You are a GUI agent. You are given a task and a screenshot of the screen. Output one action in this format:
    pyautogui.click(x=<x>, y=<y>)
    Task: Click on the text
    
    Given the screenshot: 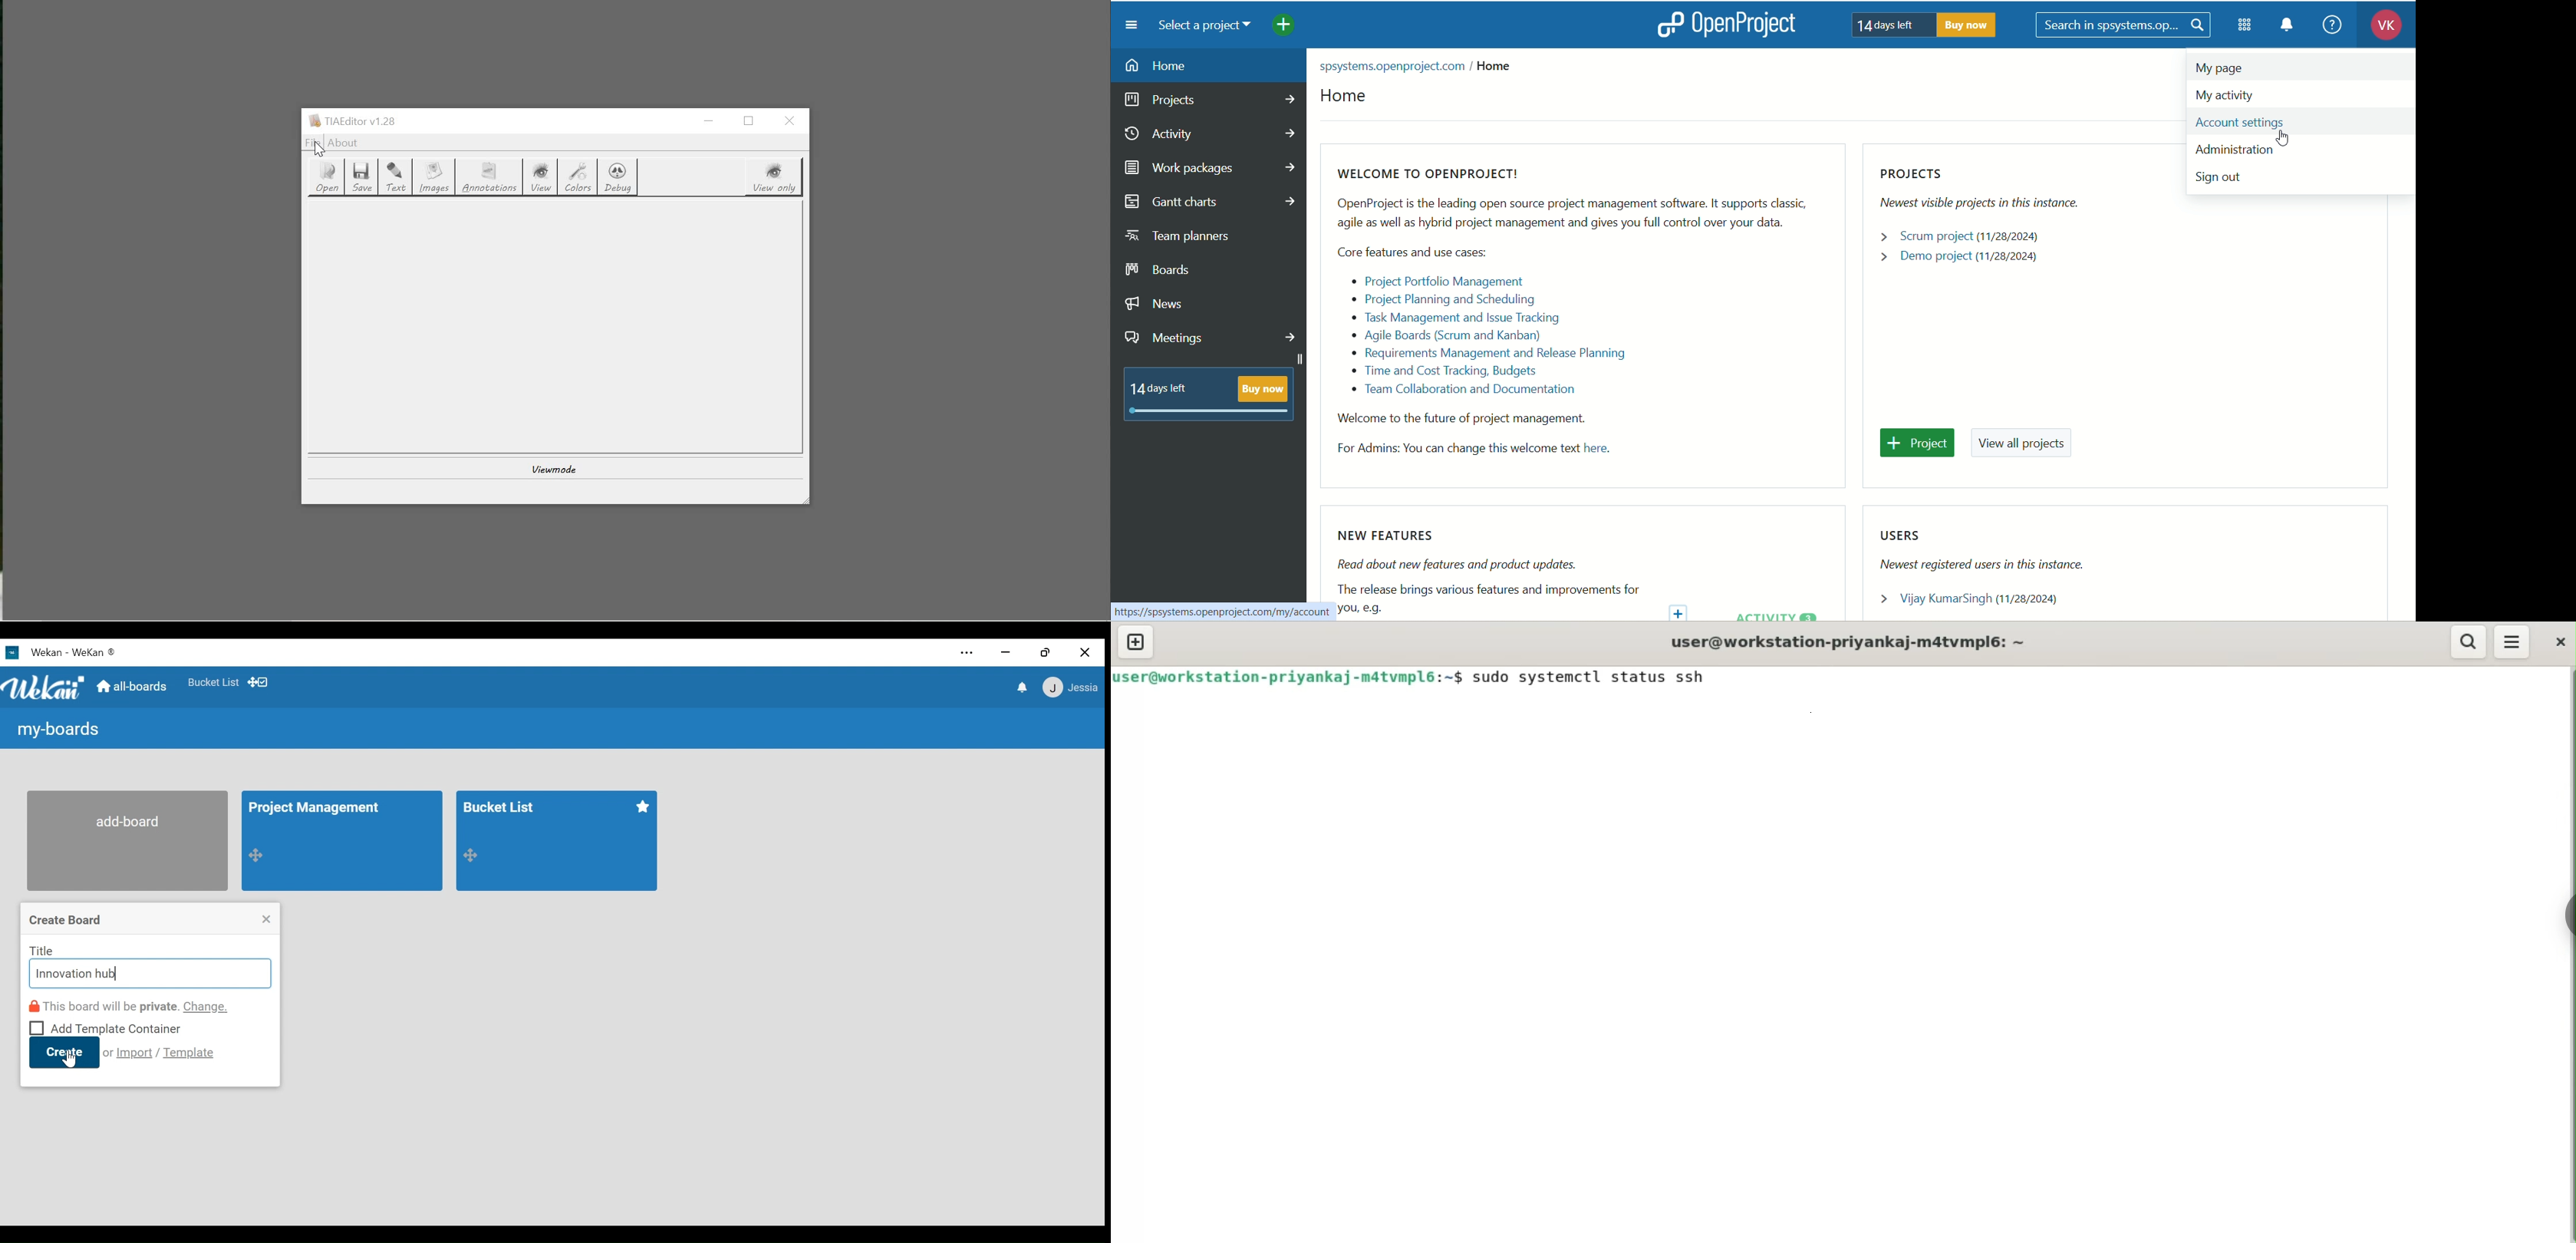 What is the action you would take?
    pyautogui.click(x=1489, y=573)
    